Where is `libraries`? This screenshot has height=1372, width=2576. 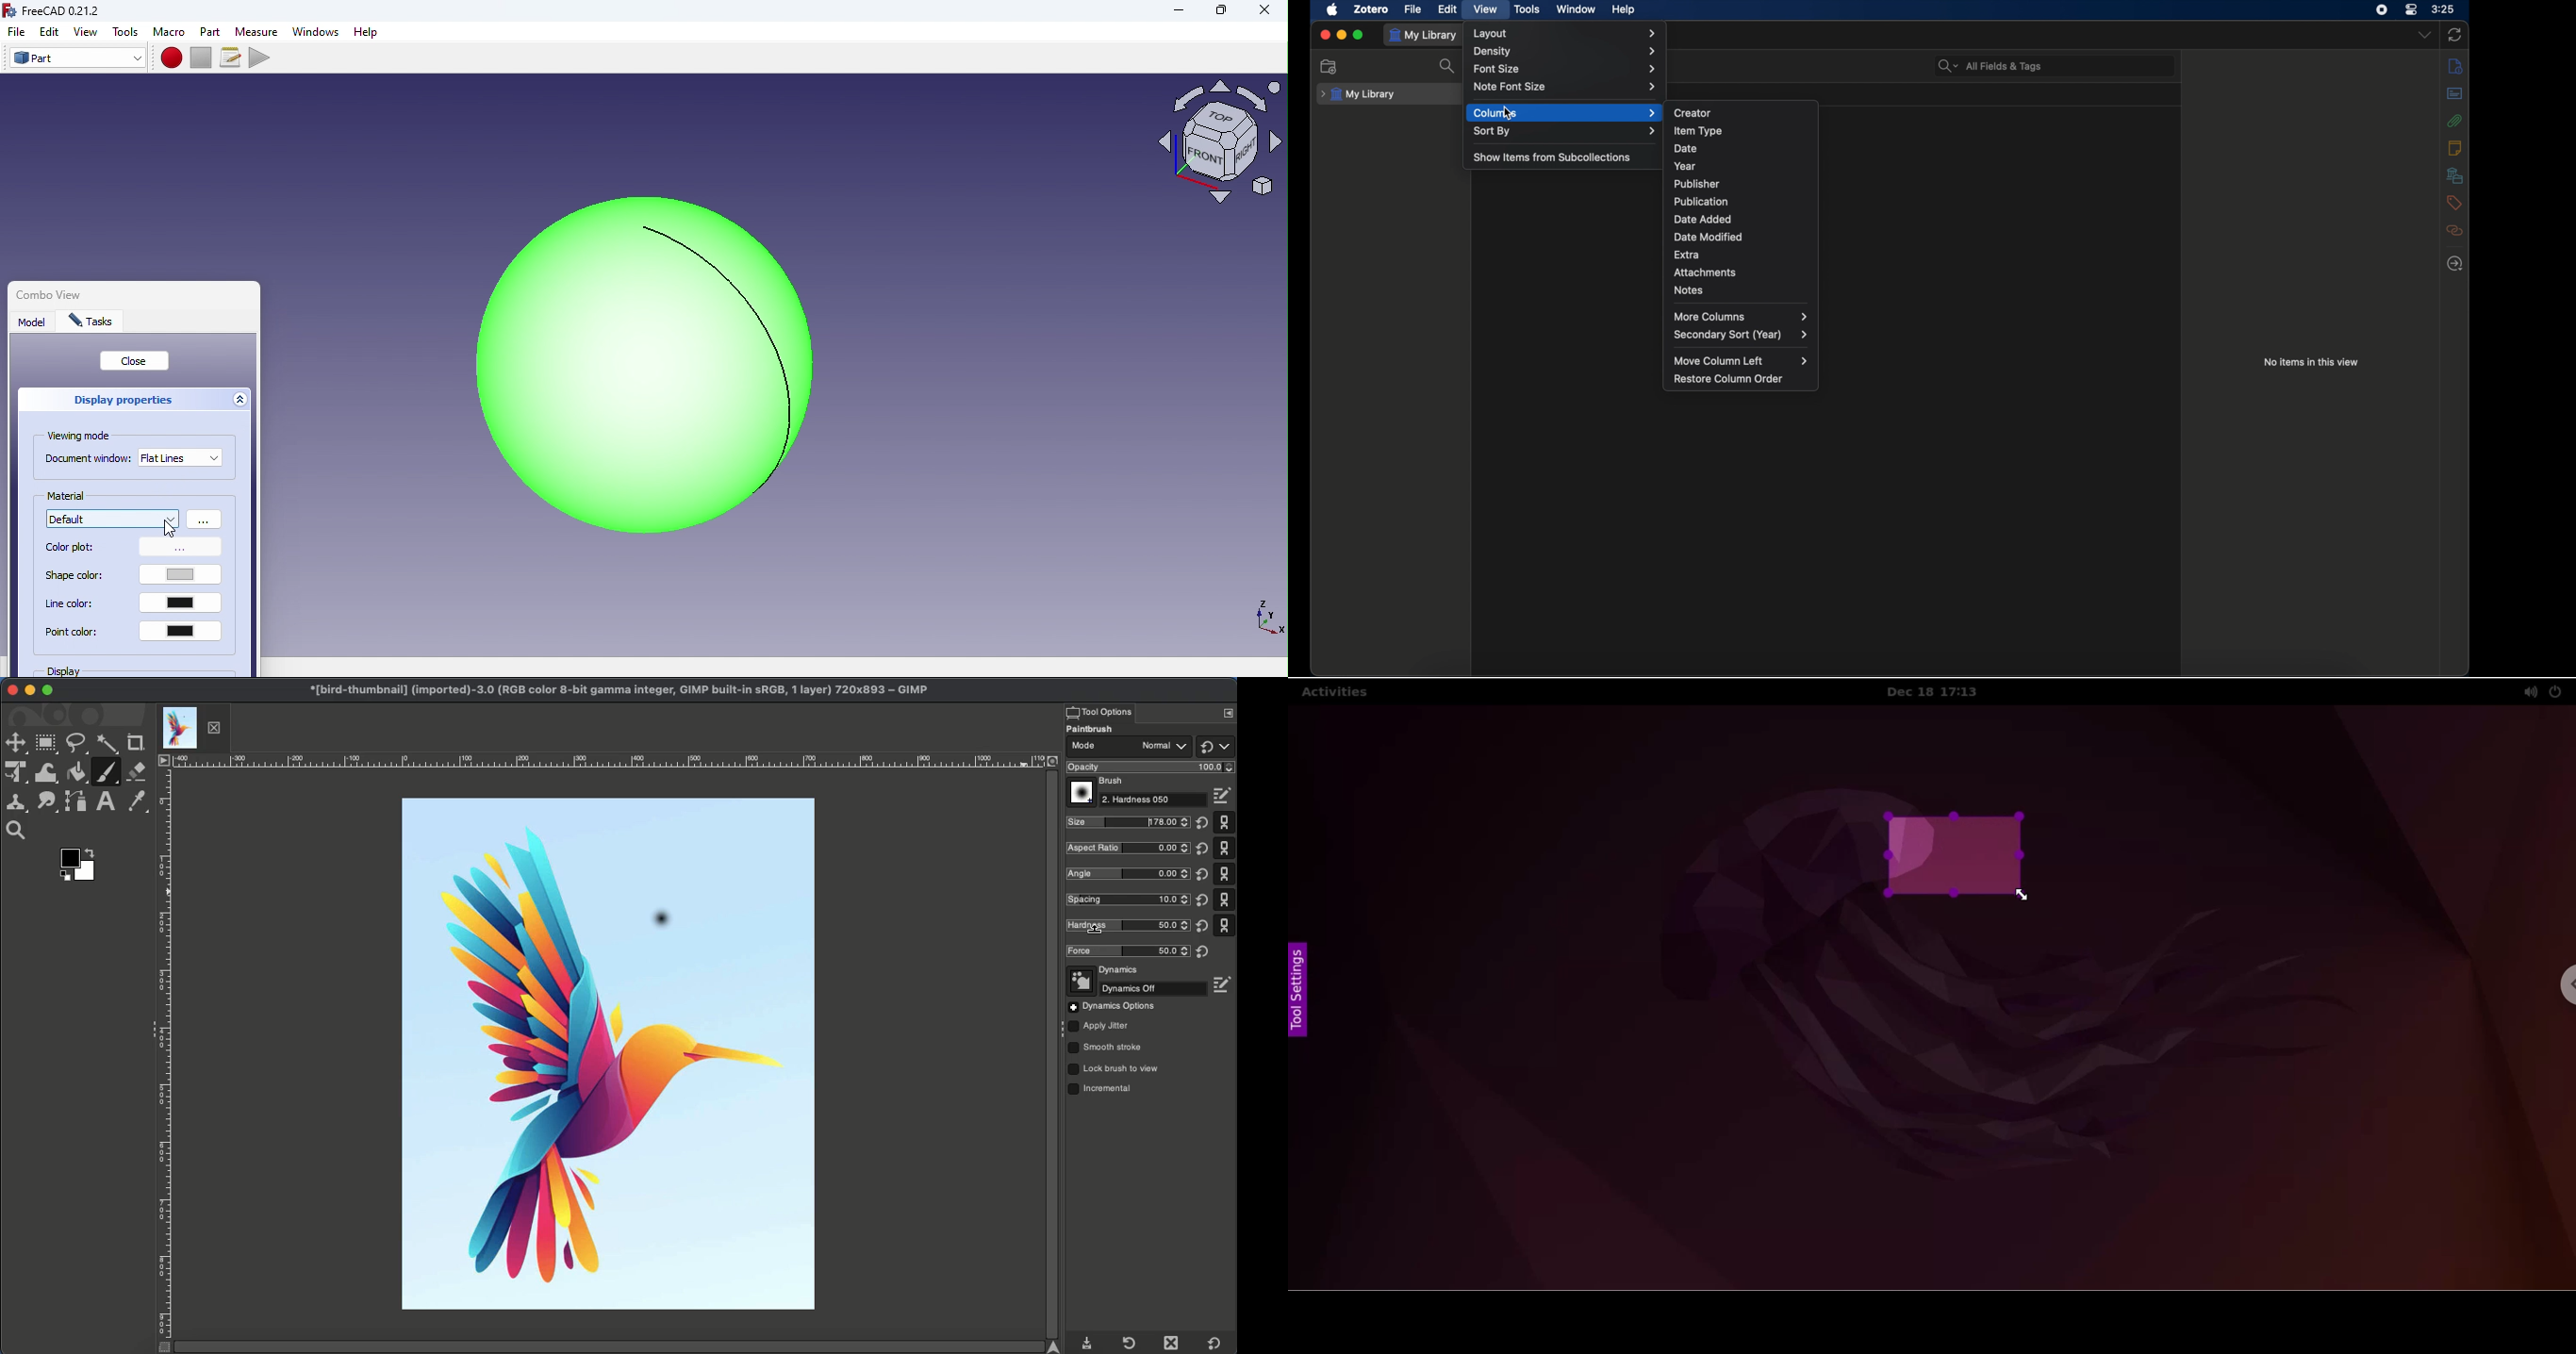
libraries is located at coordinates (2455, 175).